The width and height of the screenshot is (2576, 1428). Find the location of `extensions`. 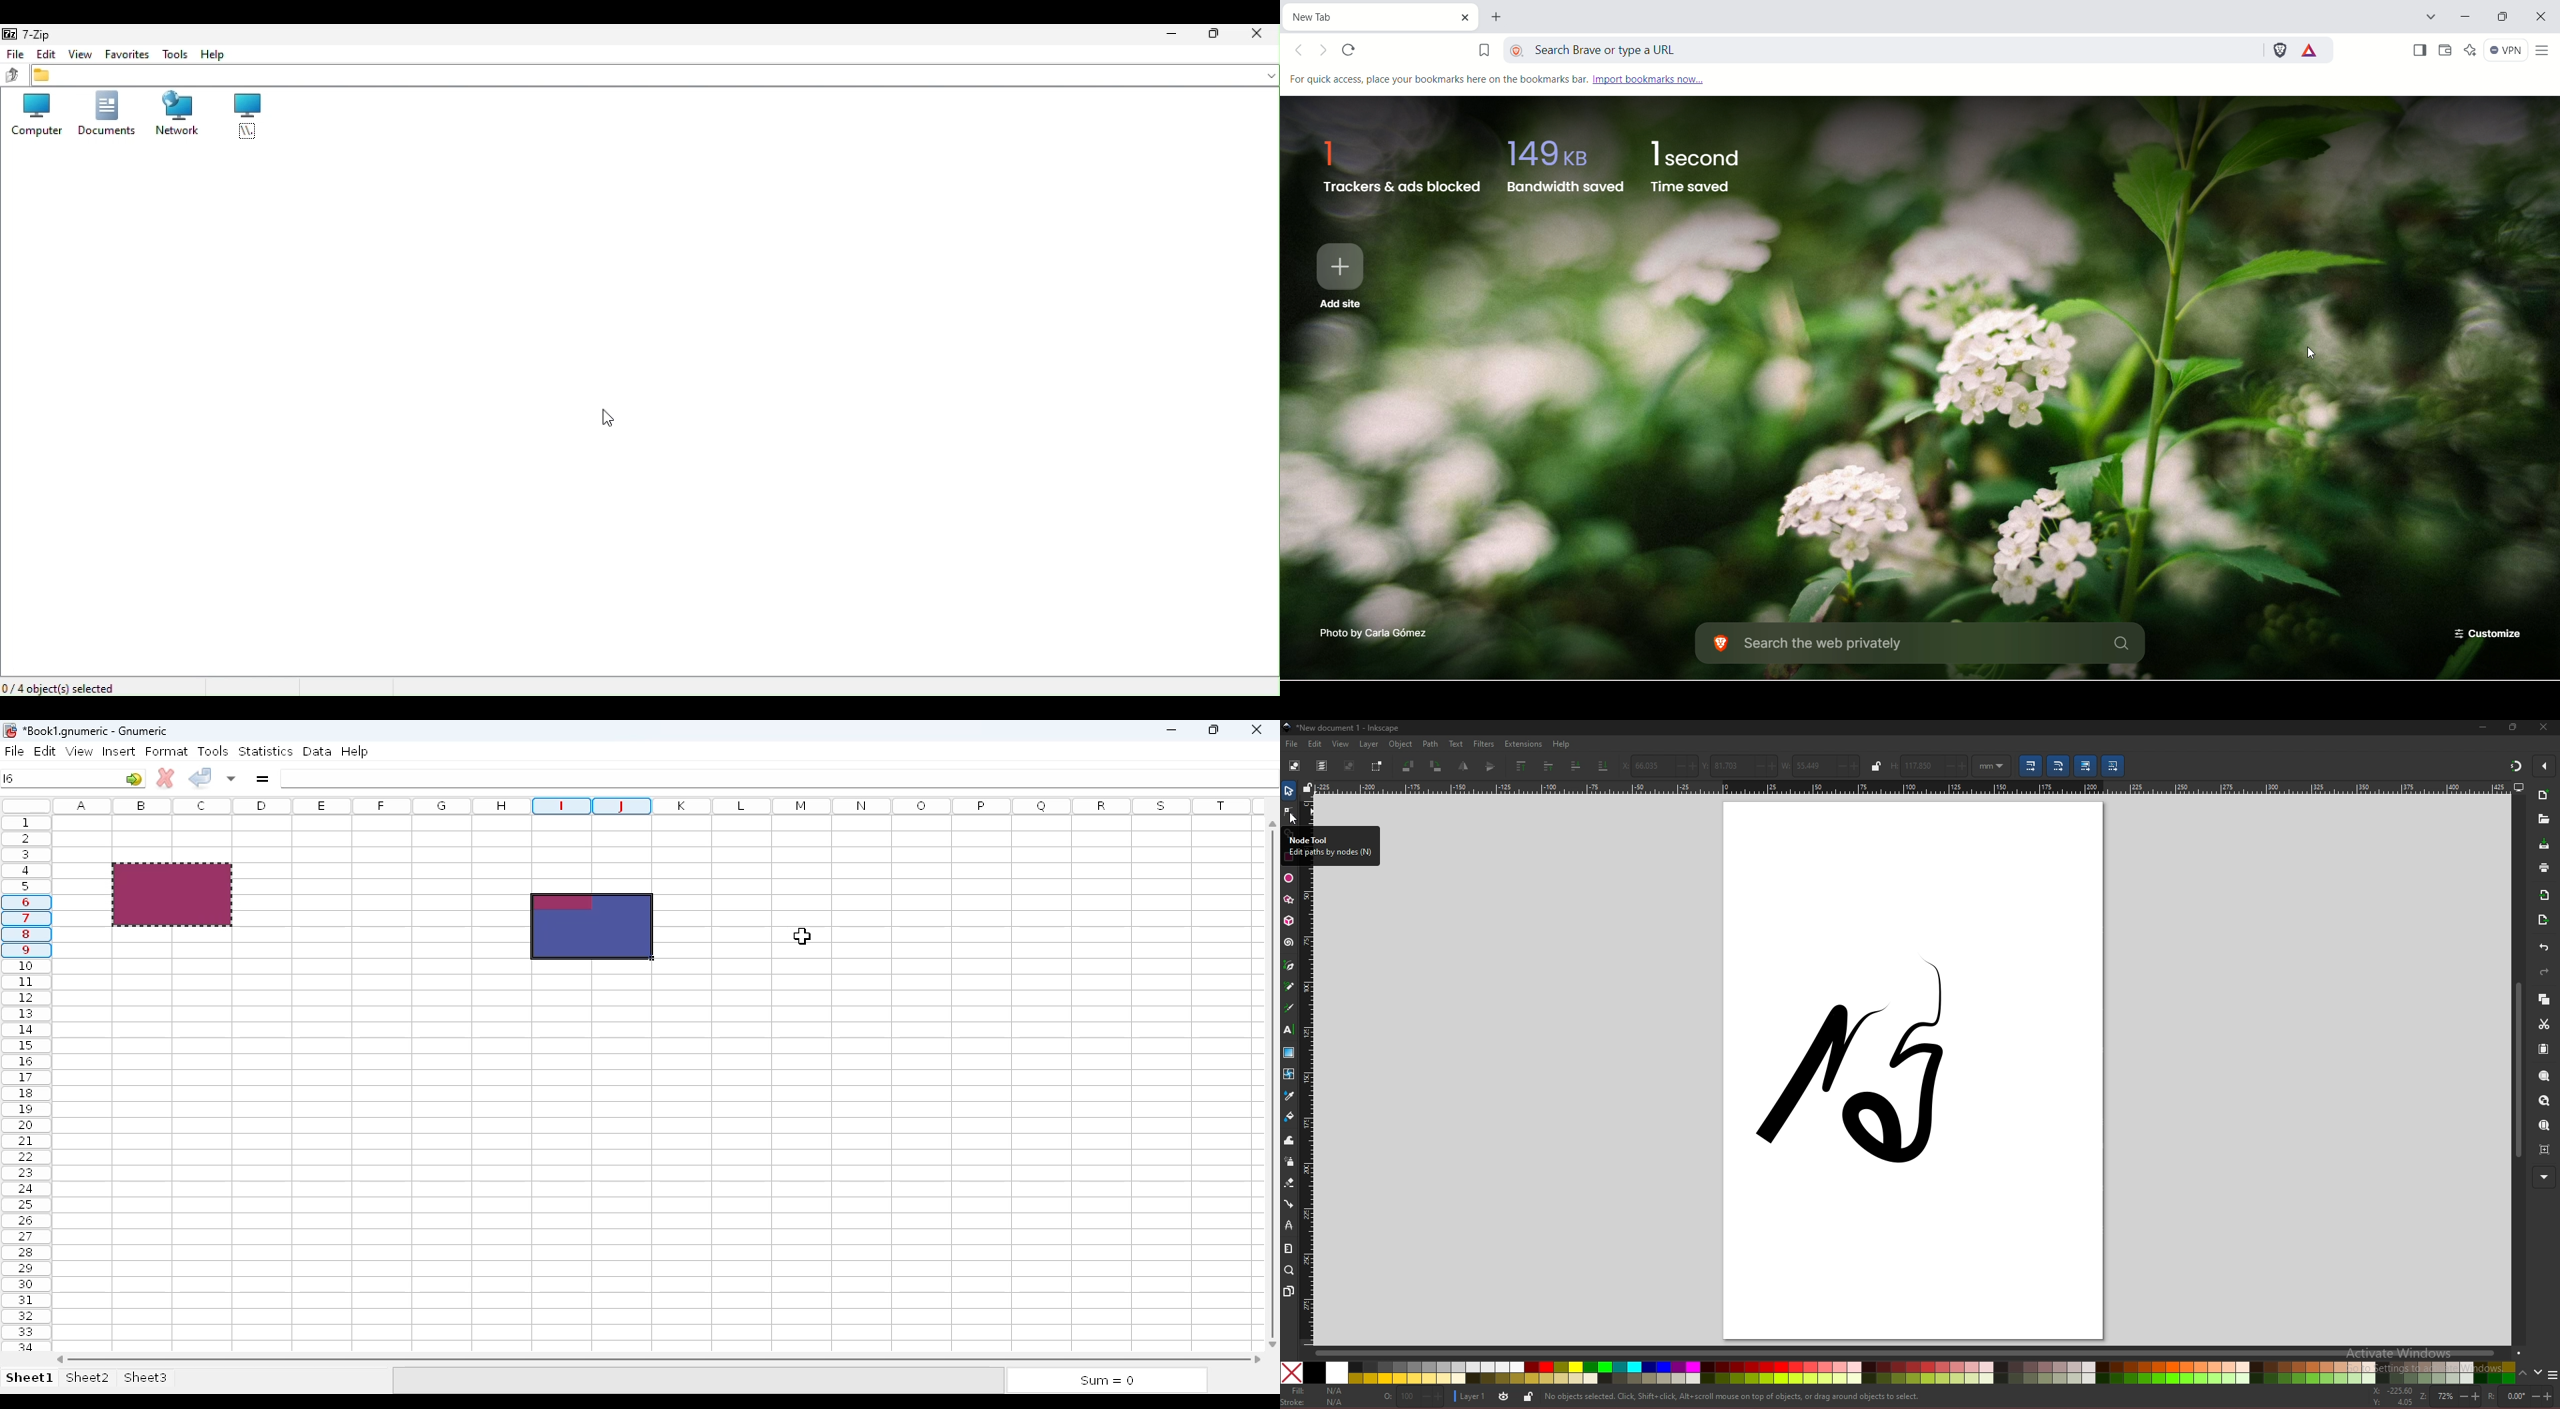

extensions is located at coordinates (1524, 744).